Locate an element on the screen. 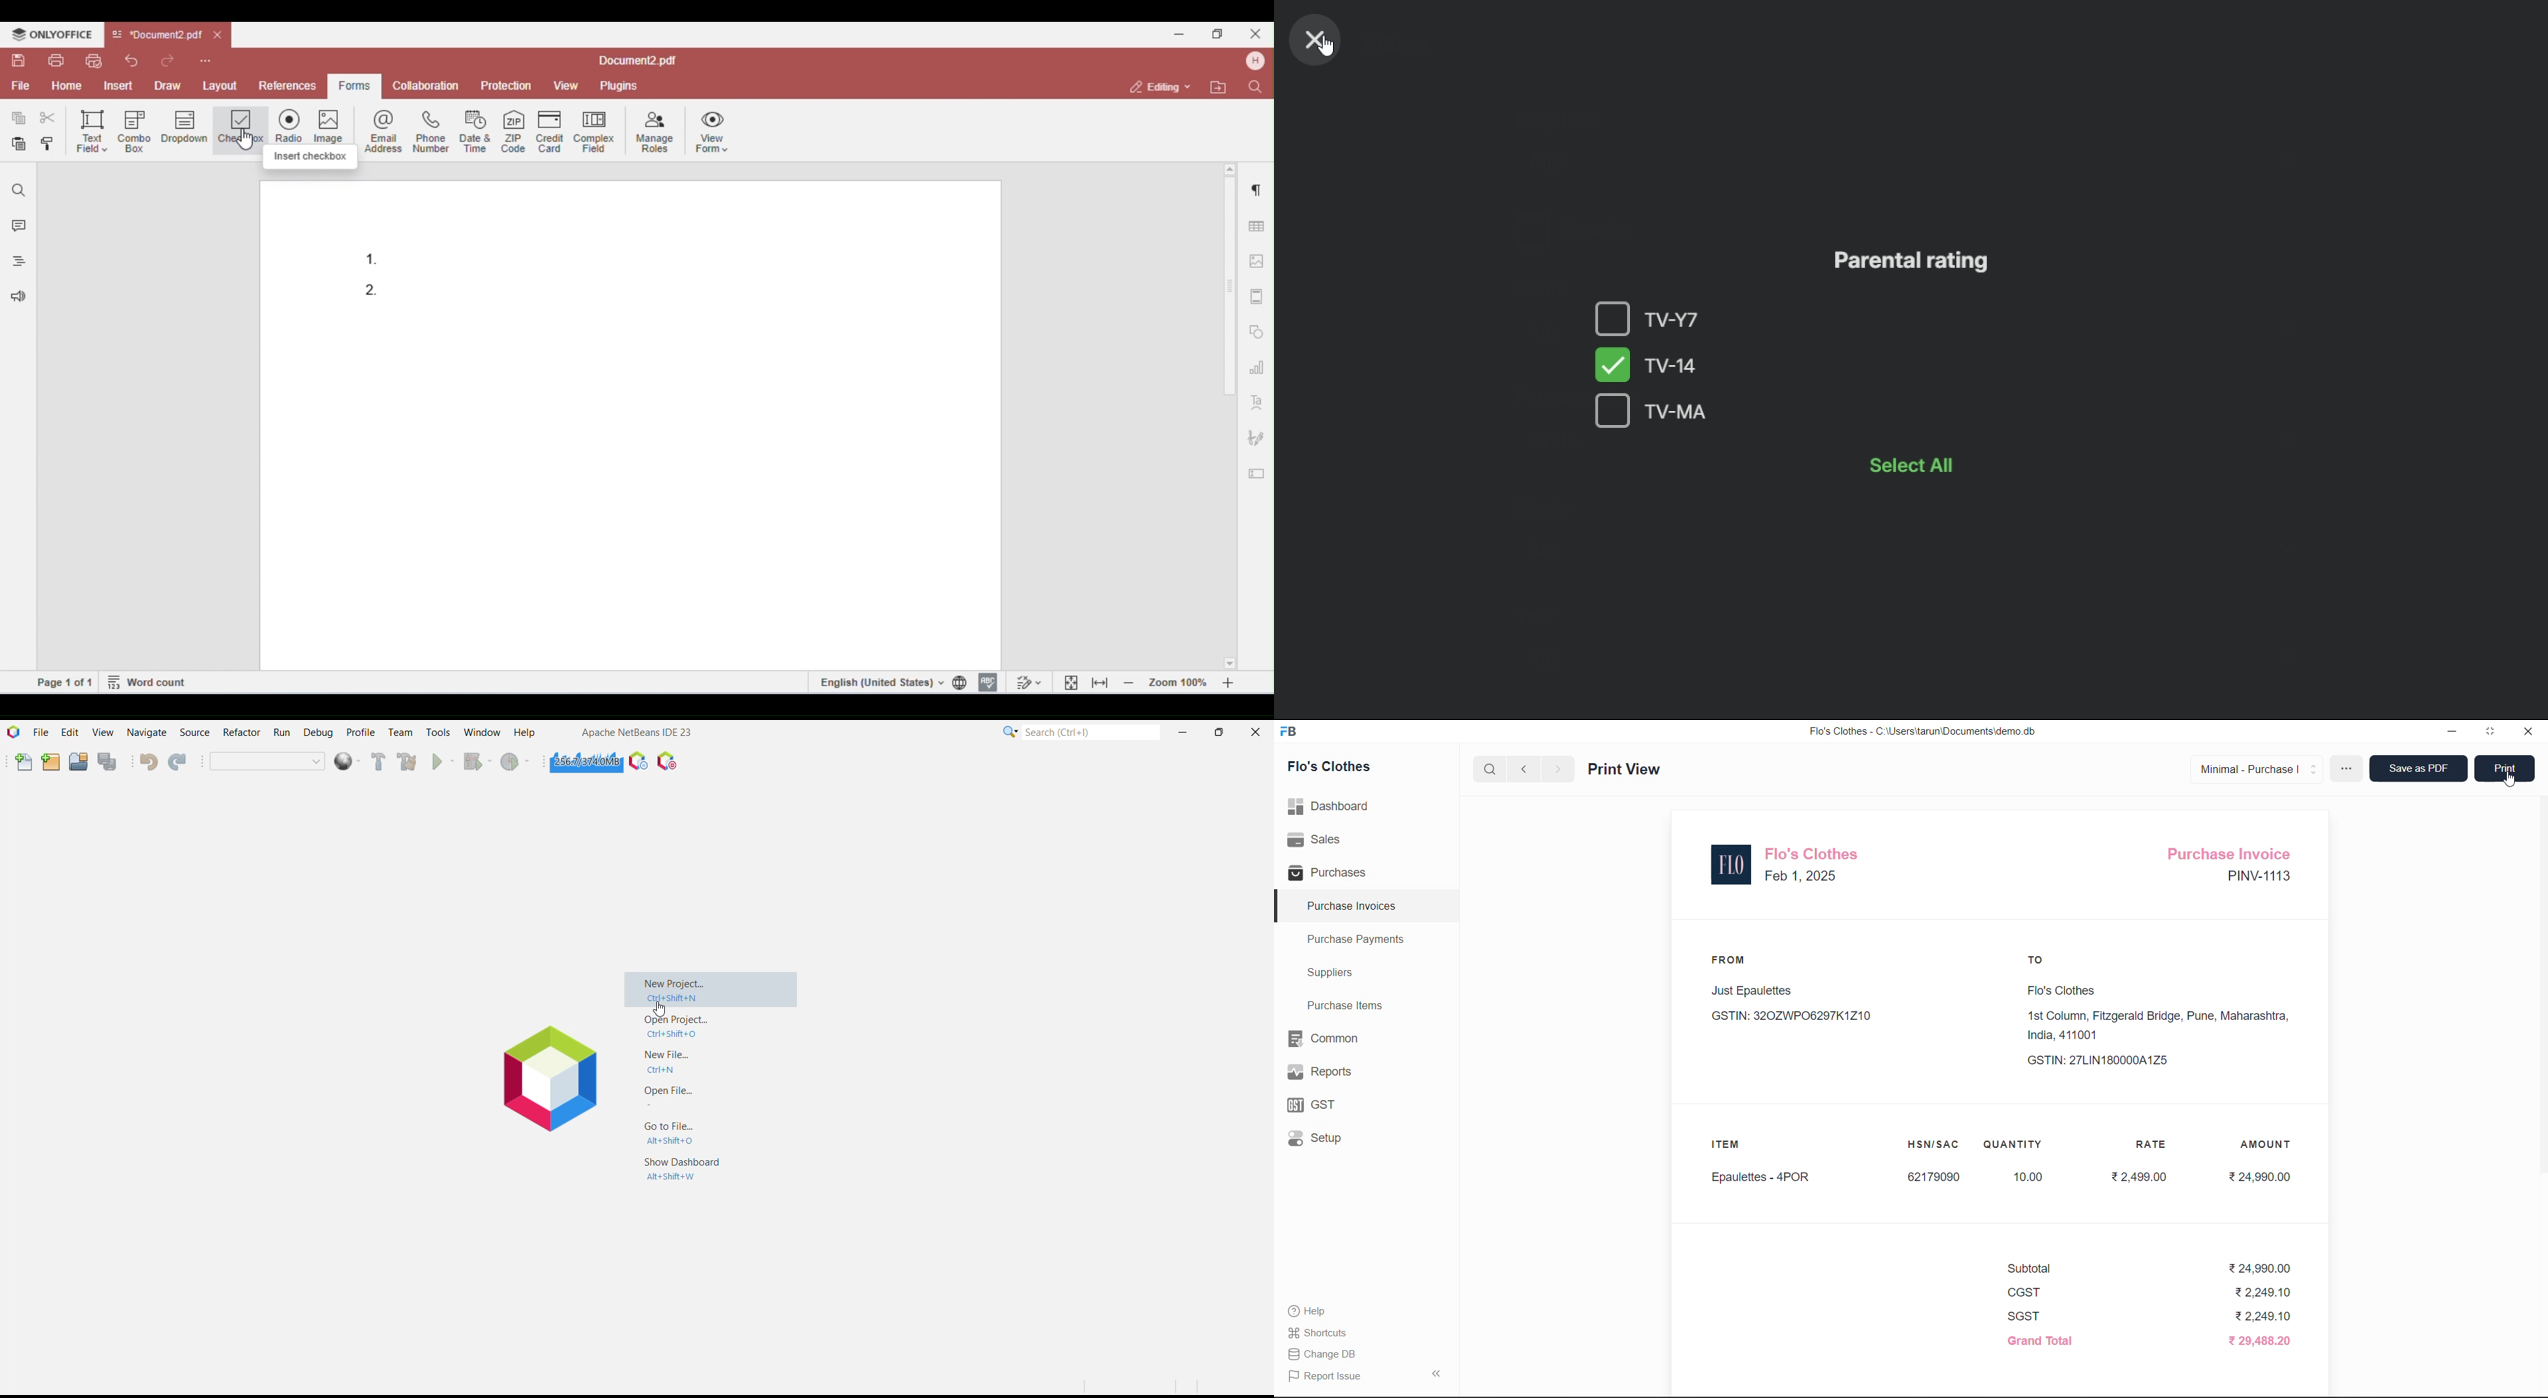 This screenshot has width=2548, height=1400.  AMOUNT is located at coordinates (2267, 1143).